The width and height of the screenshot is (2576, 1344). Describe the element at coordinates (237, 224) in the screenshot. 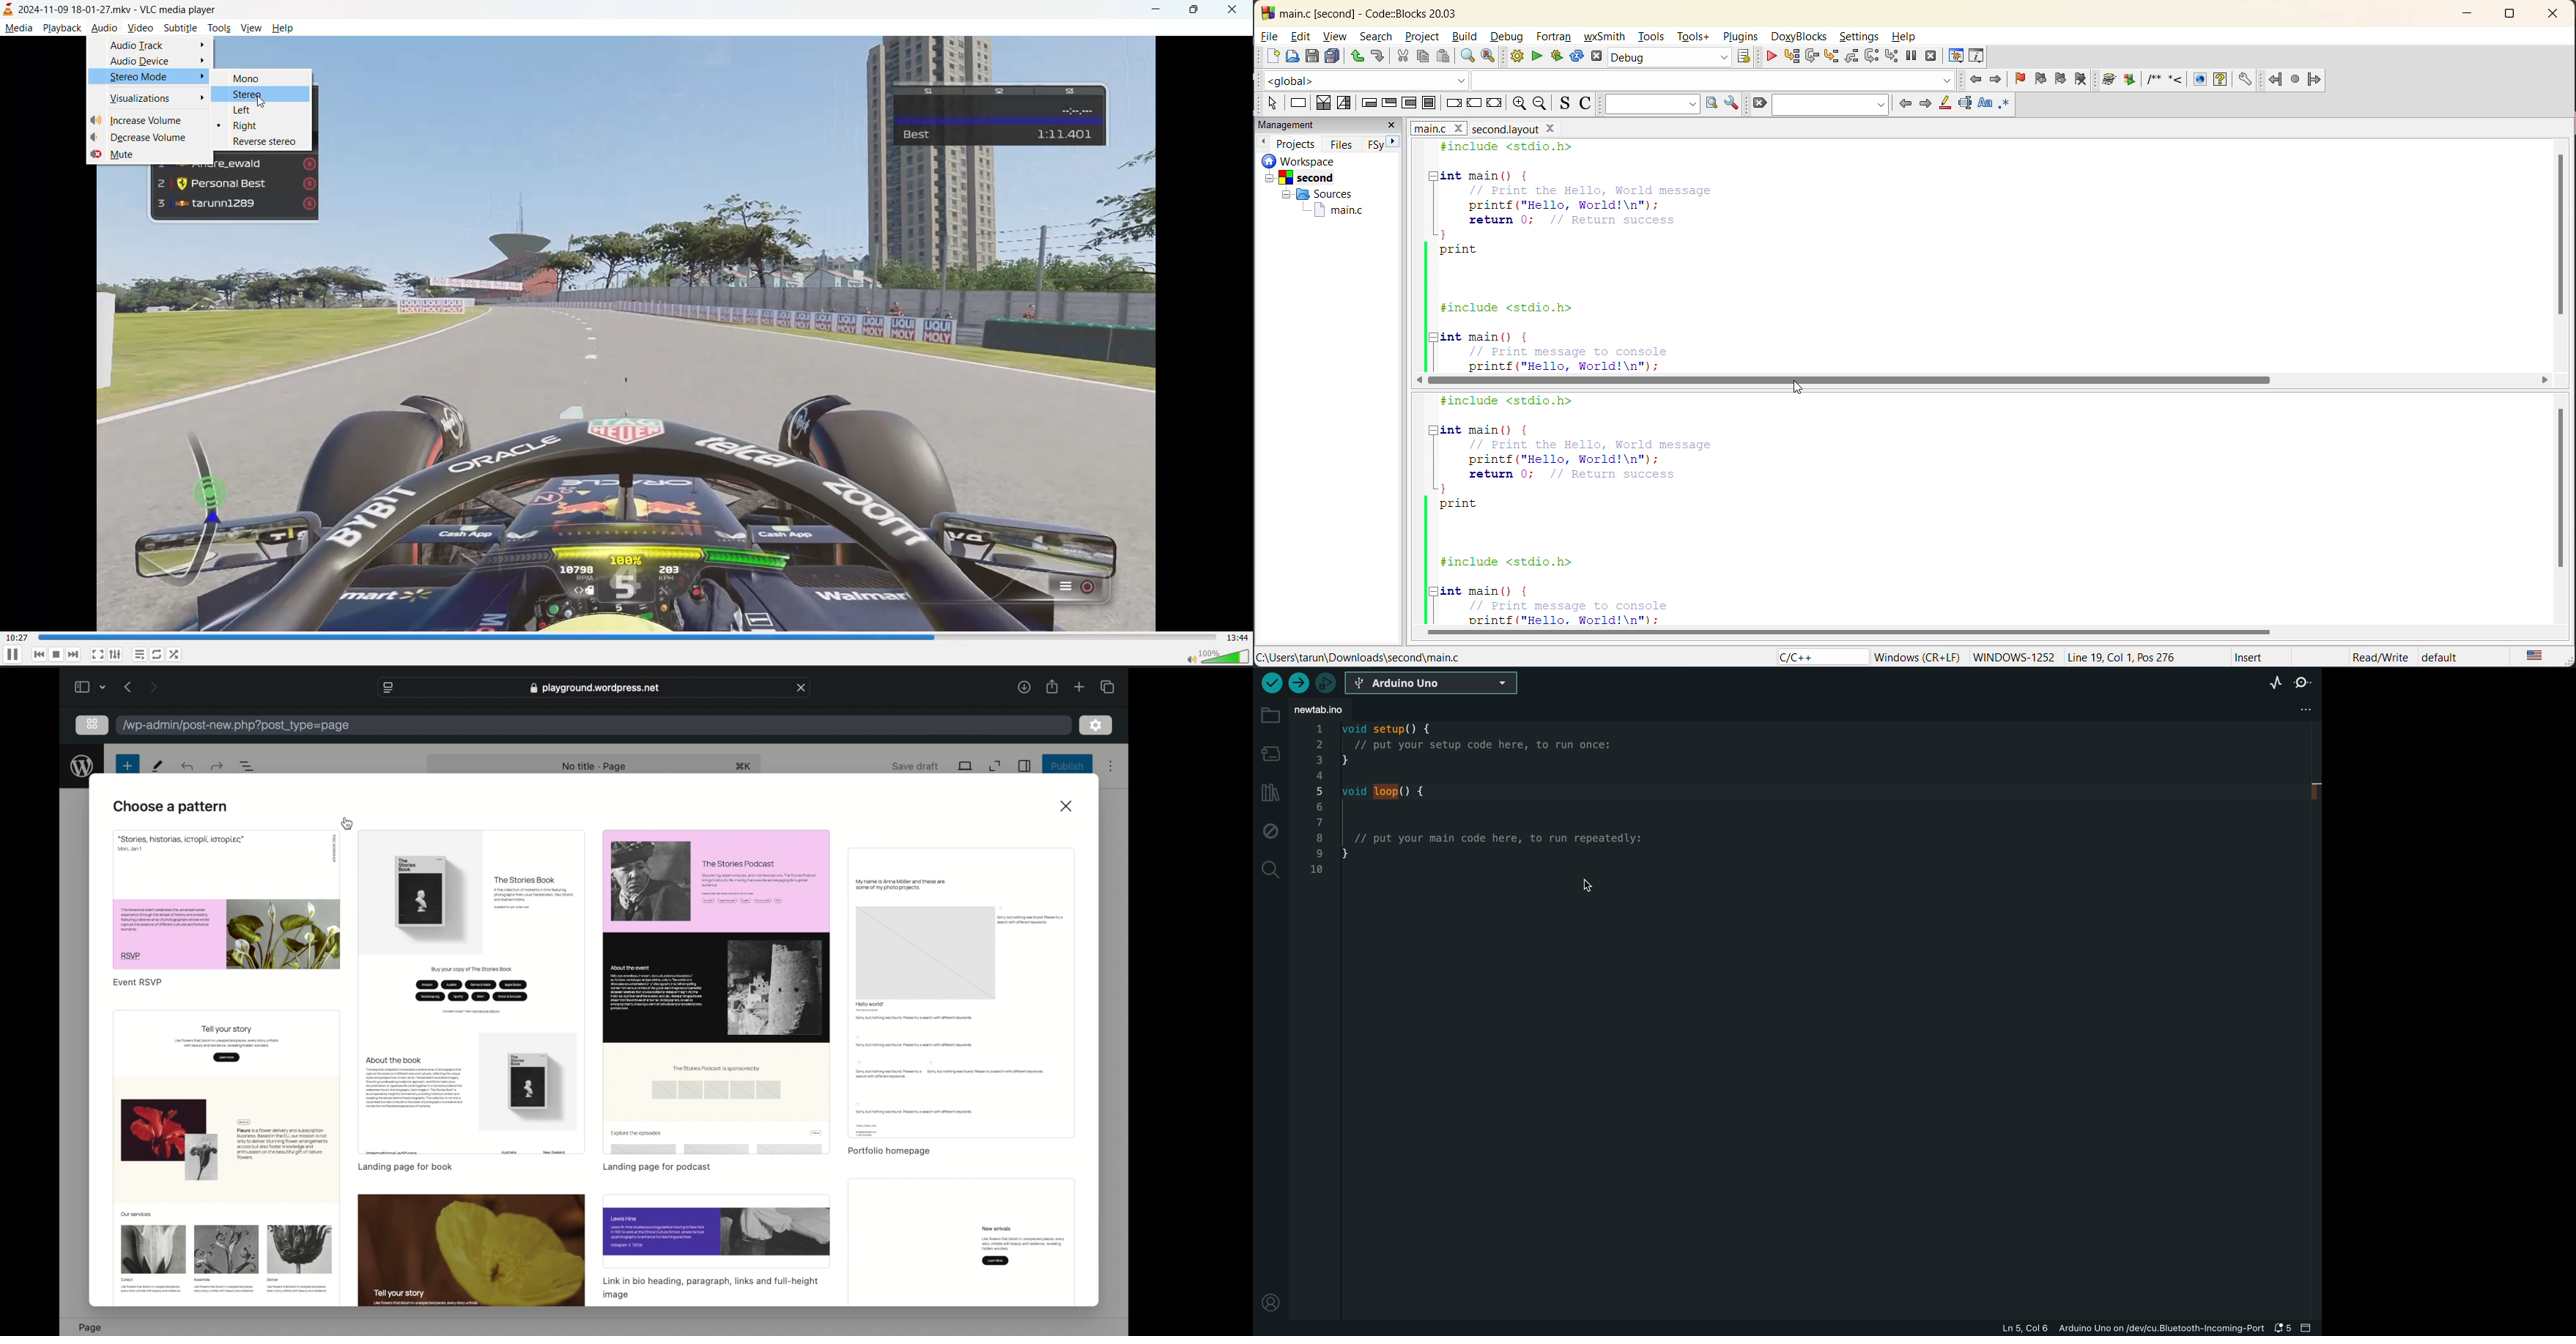

I see `preview` at that location.